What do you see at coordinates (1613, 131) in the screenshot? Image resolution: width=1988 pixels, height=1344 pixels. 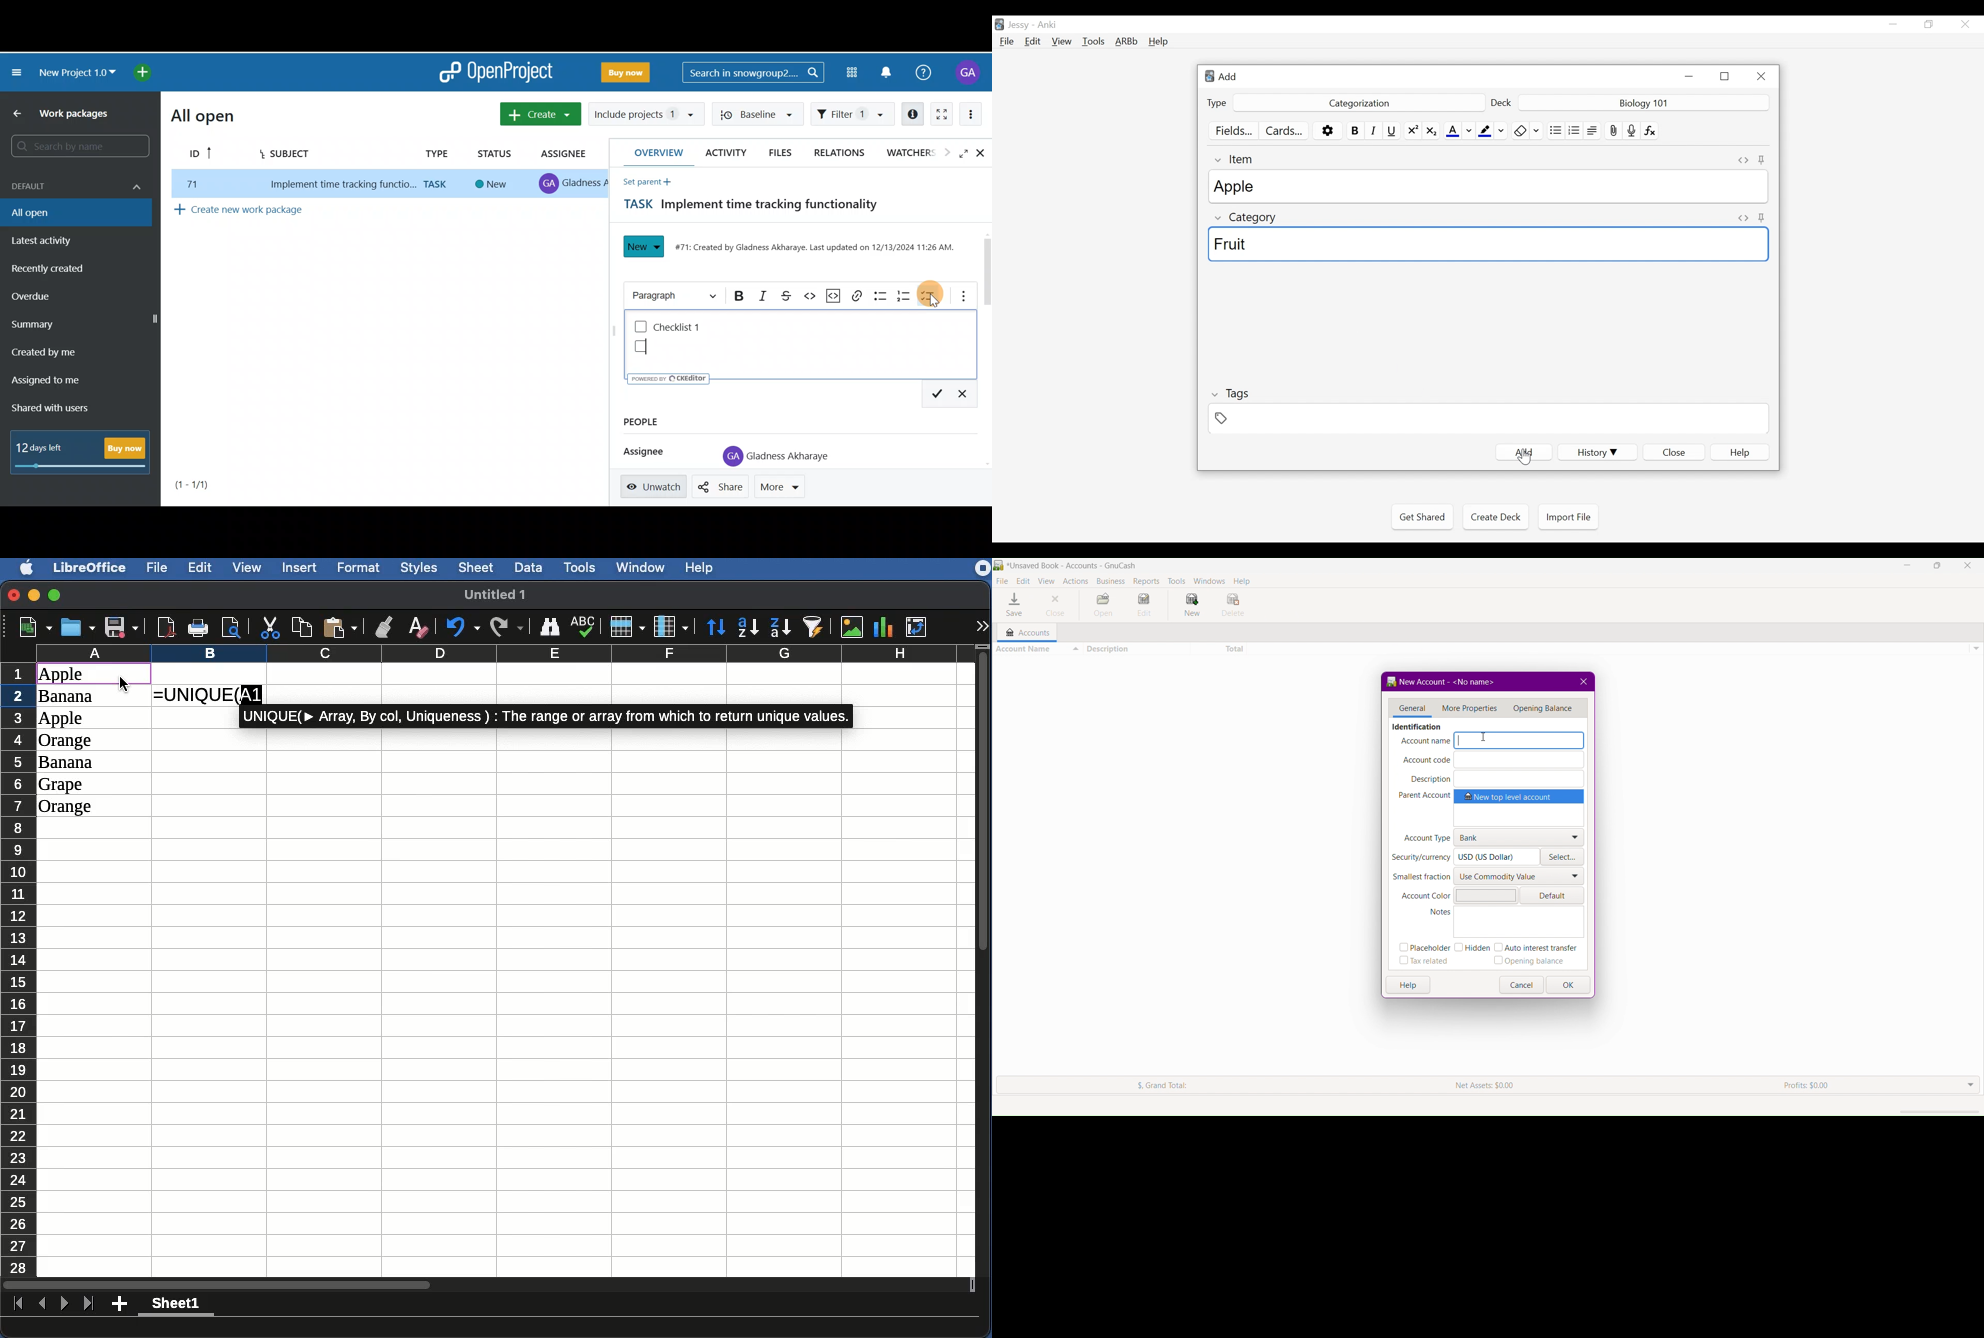 I see `Upload File` at bounding box center [1613, 131].